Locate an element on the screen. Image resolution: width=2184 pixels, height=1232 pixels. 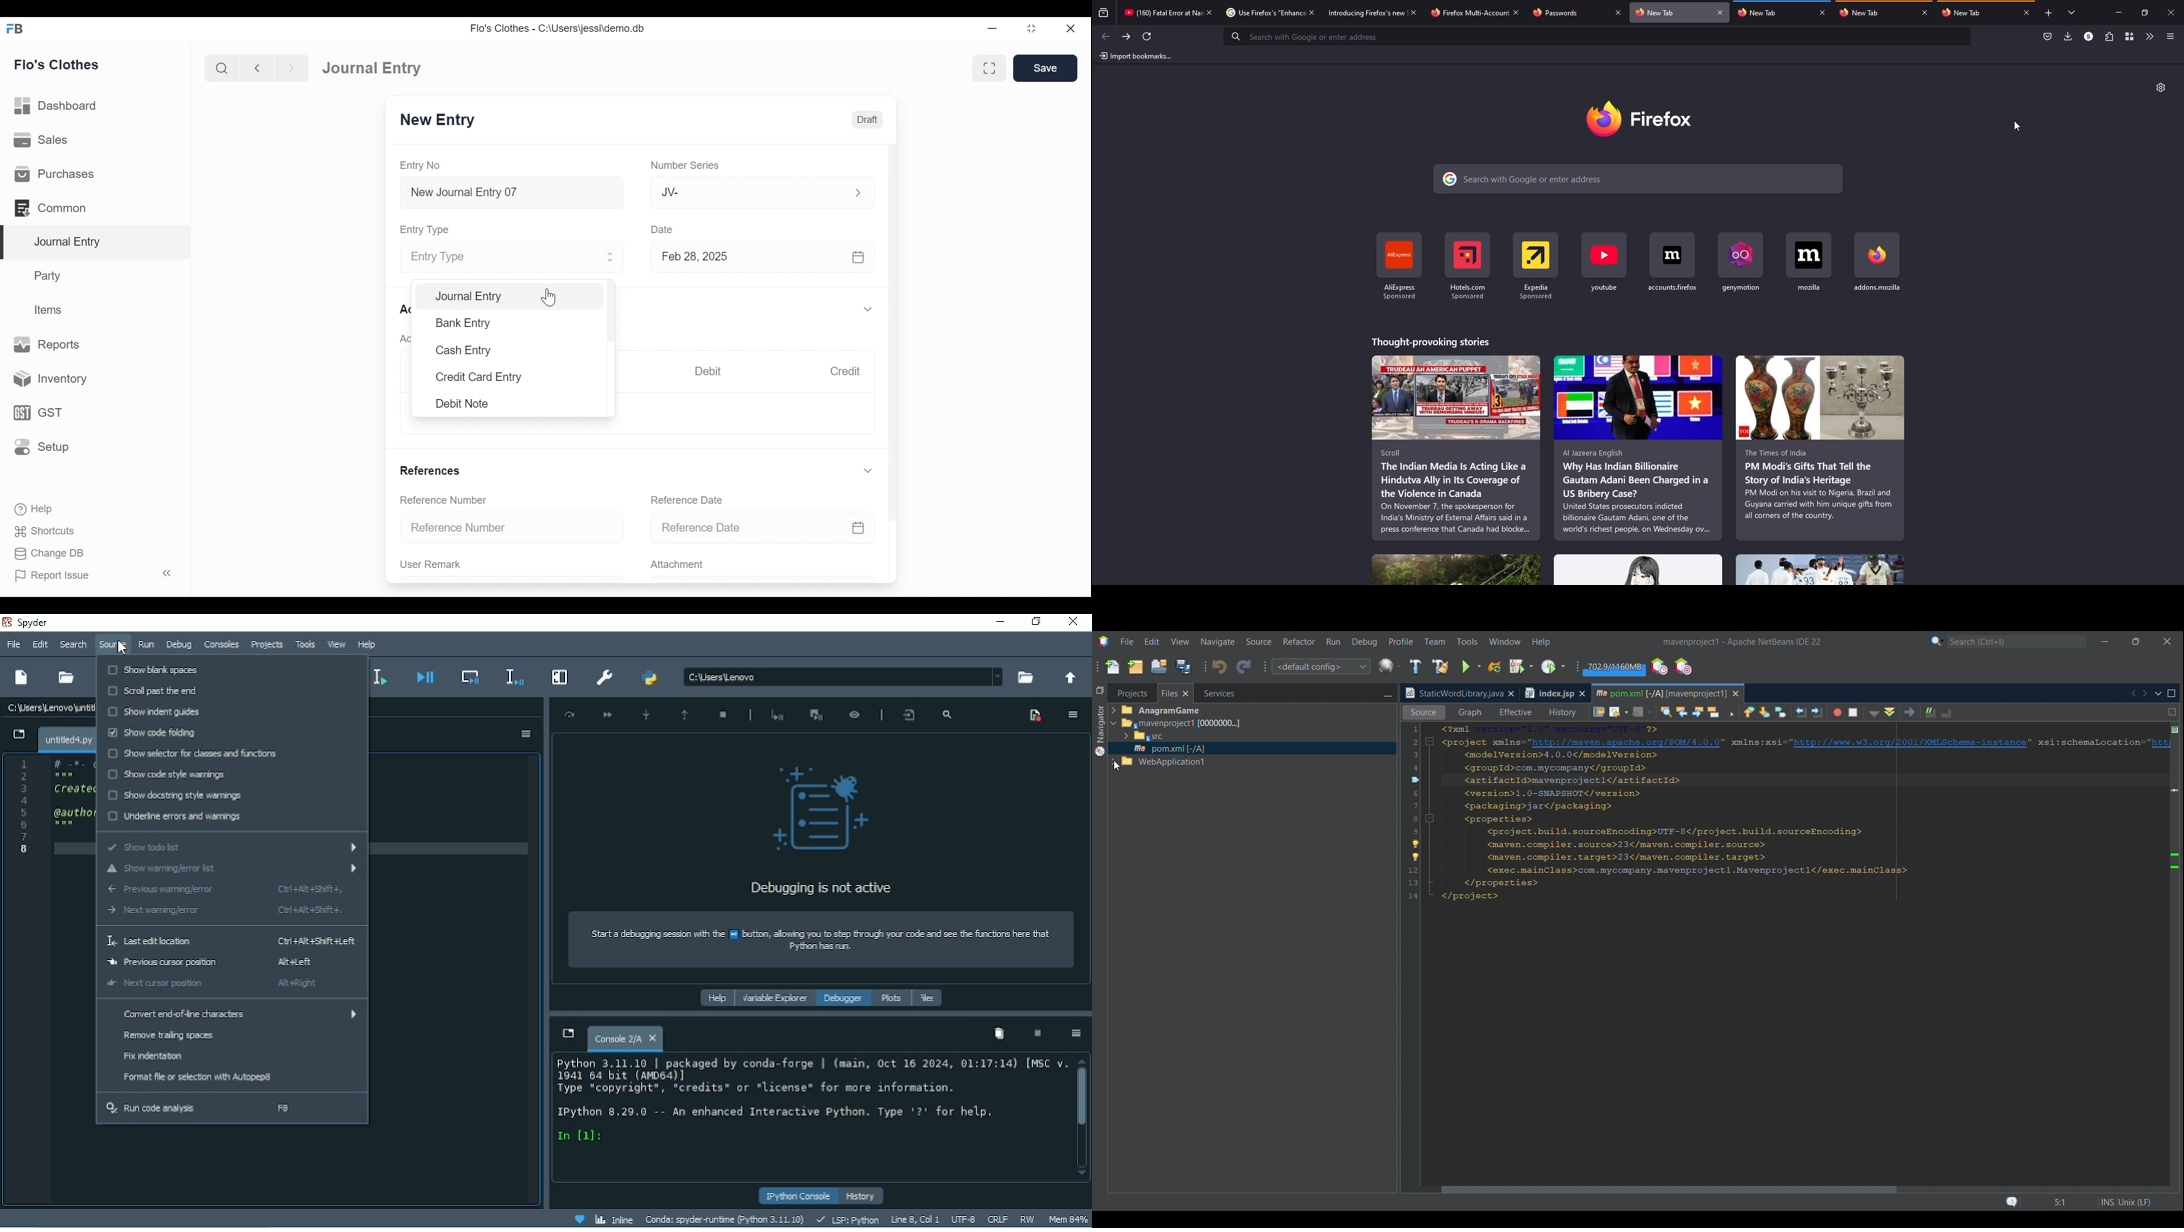
Markers is located at coordinates (2174, 1113).